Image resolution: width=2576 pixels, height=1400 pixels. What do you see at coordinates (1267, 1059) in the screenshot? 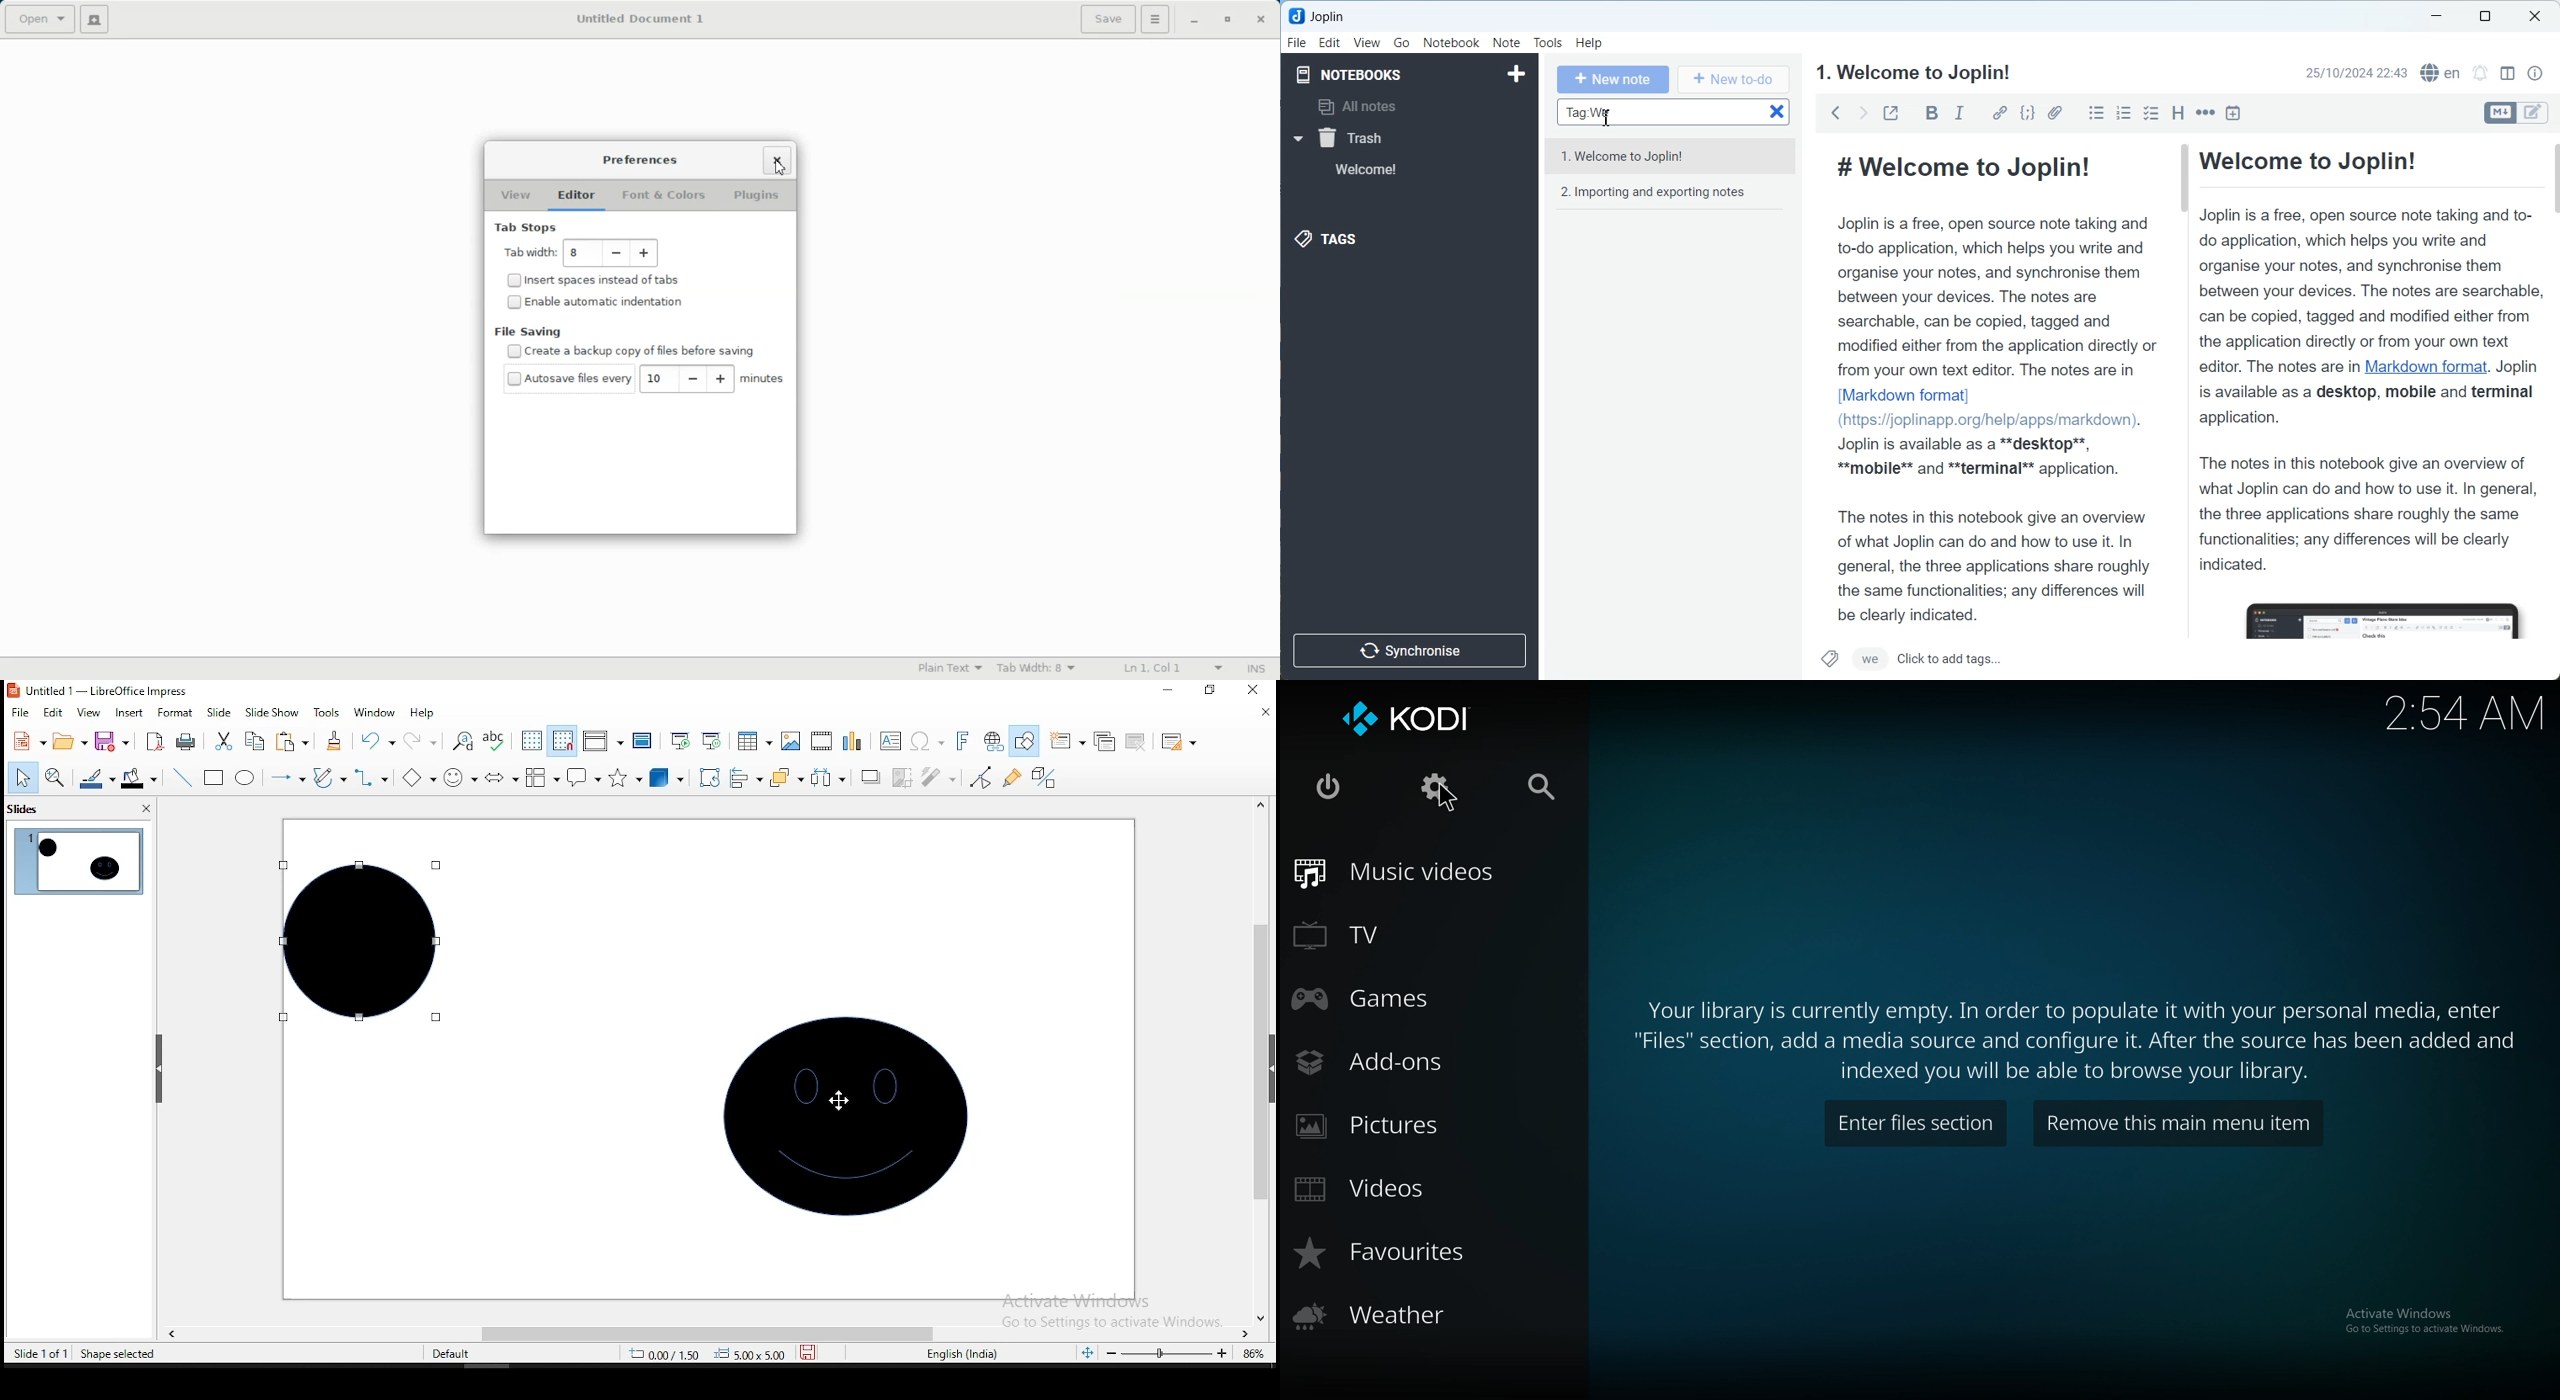
I see `scroll bar` at bounding box center [1267, 1059].